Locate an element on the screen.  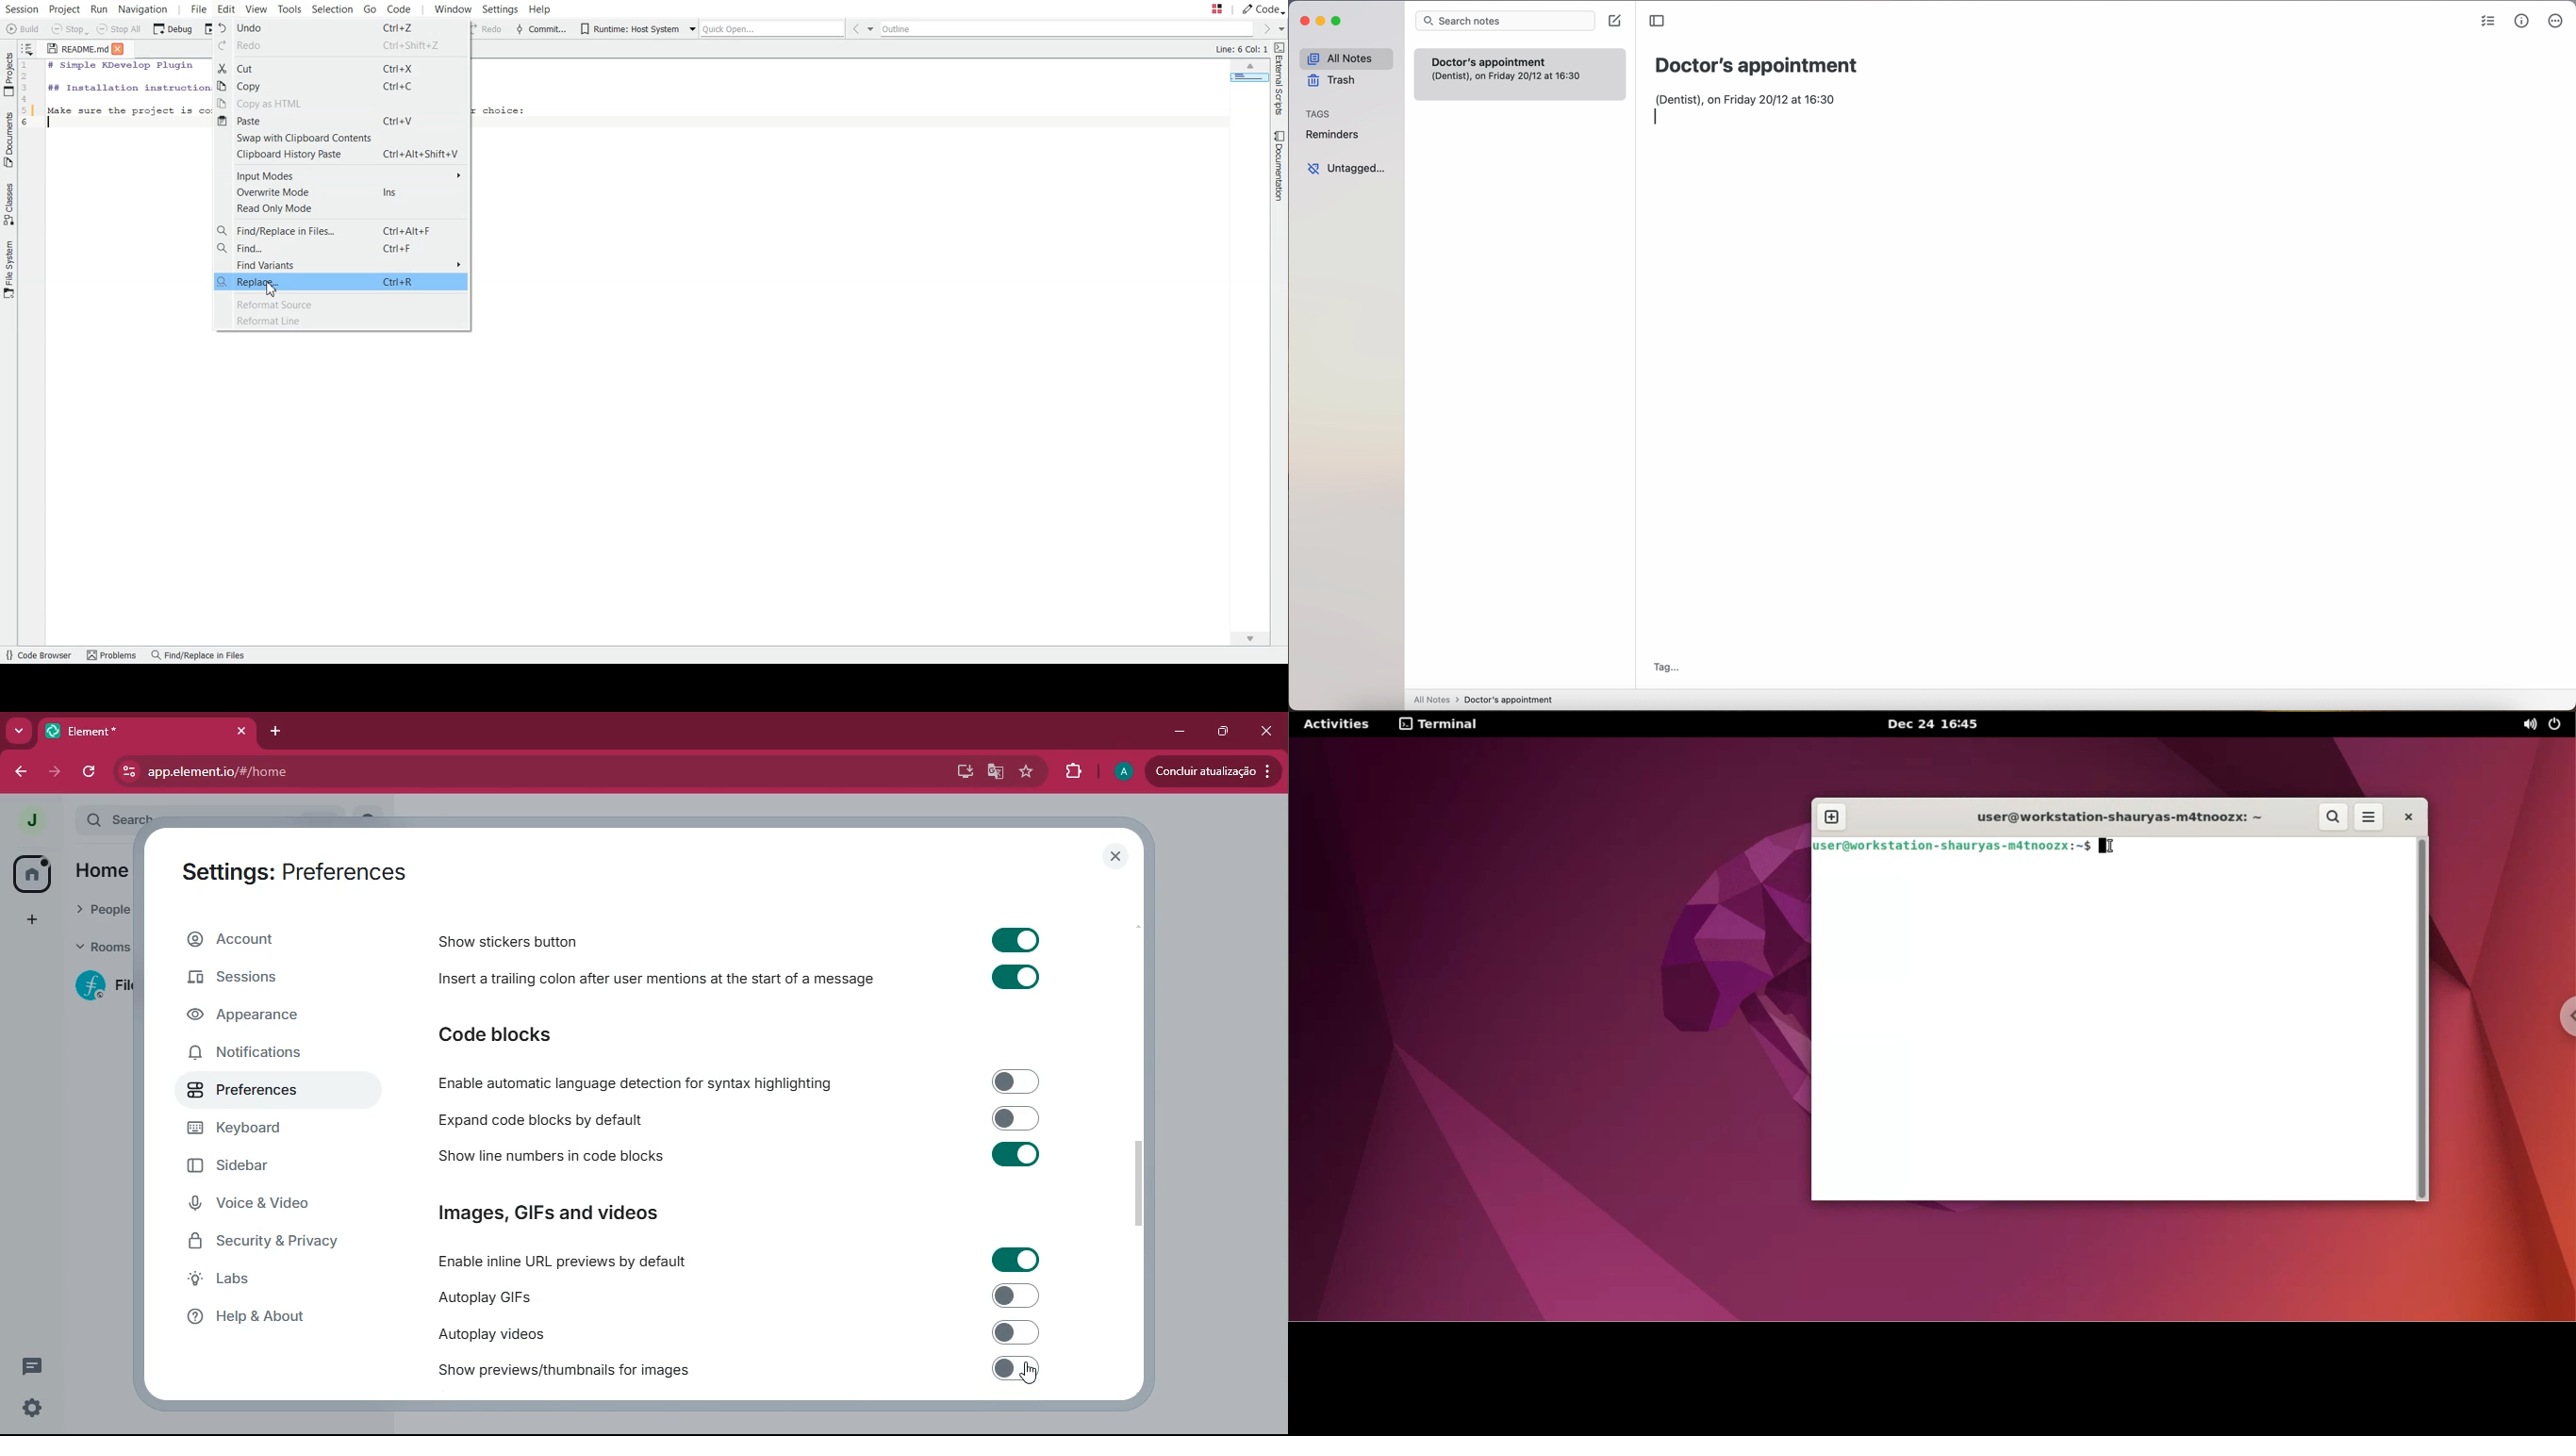
Close is located at coordinates (1267, 731).